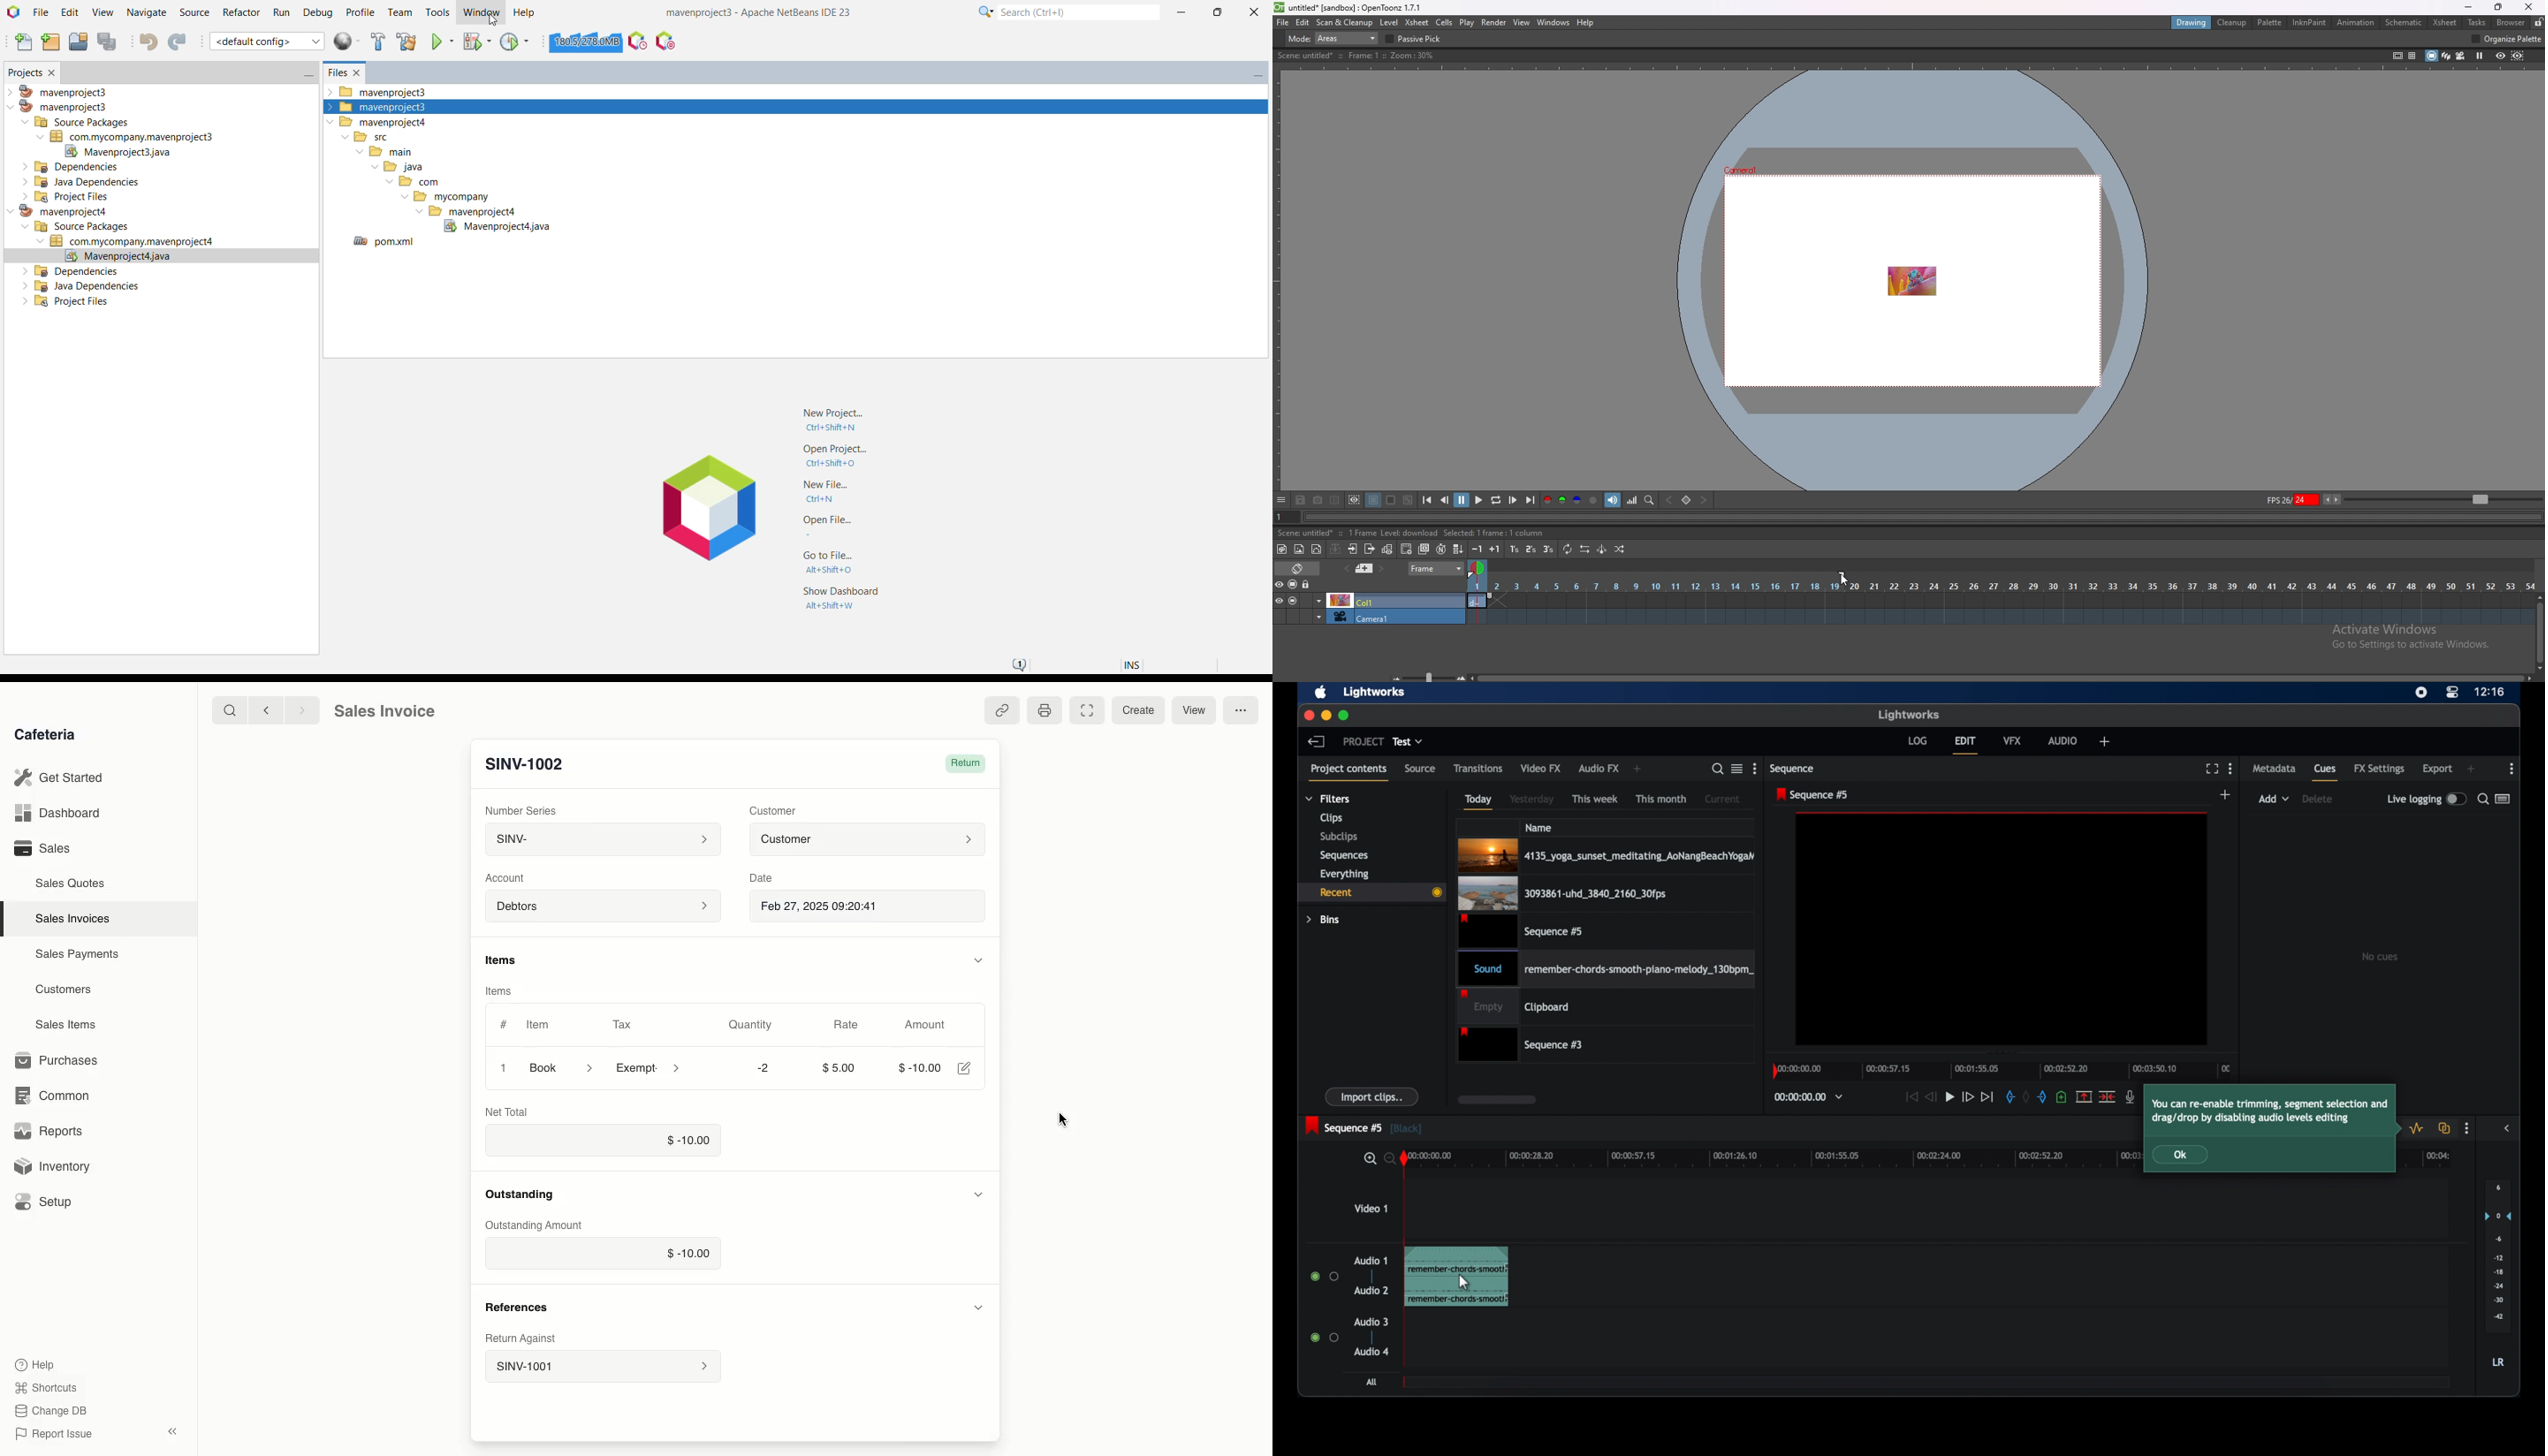 This screenshot has width=2548, height=1456. I want to click on Return Against, so click(523, 1339).